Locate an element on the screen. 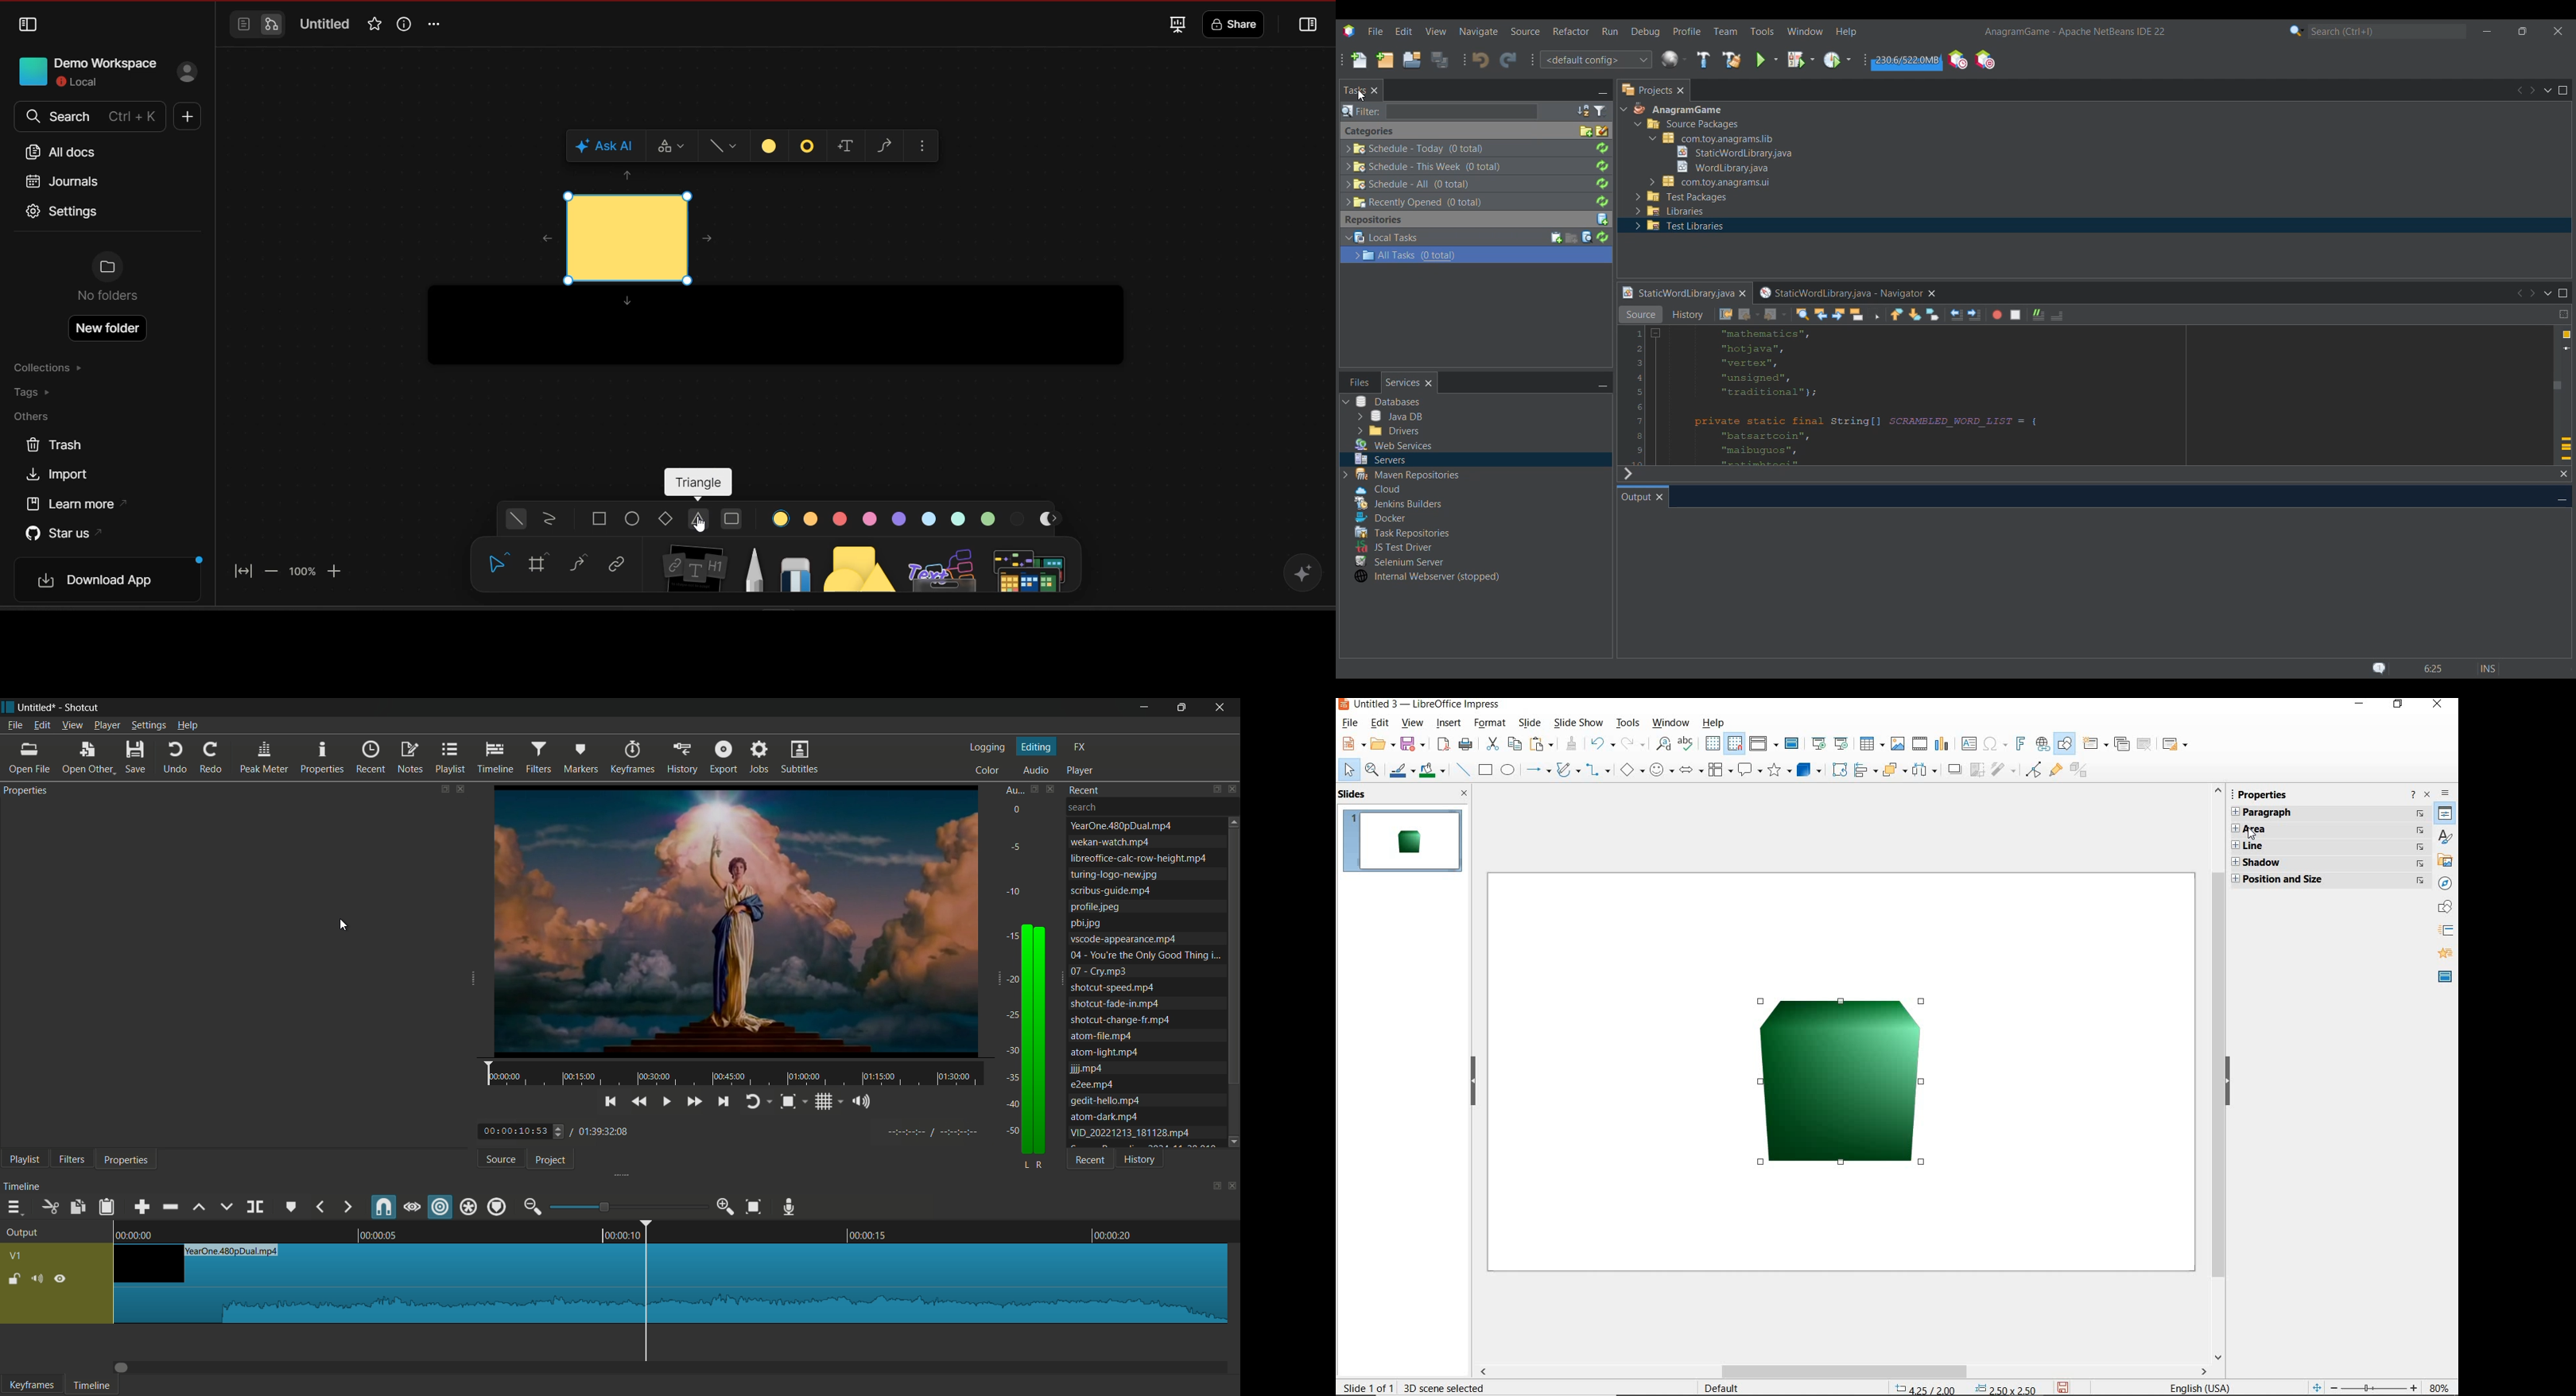  SSLIDE TRANSITION is located at coordinates (2447, 933).